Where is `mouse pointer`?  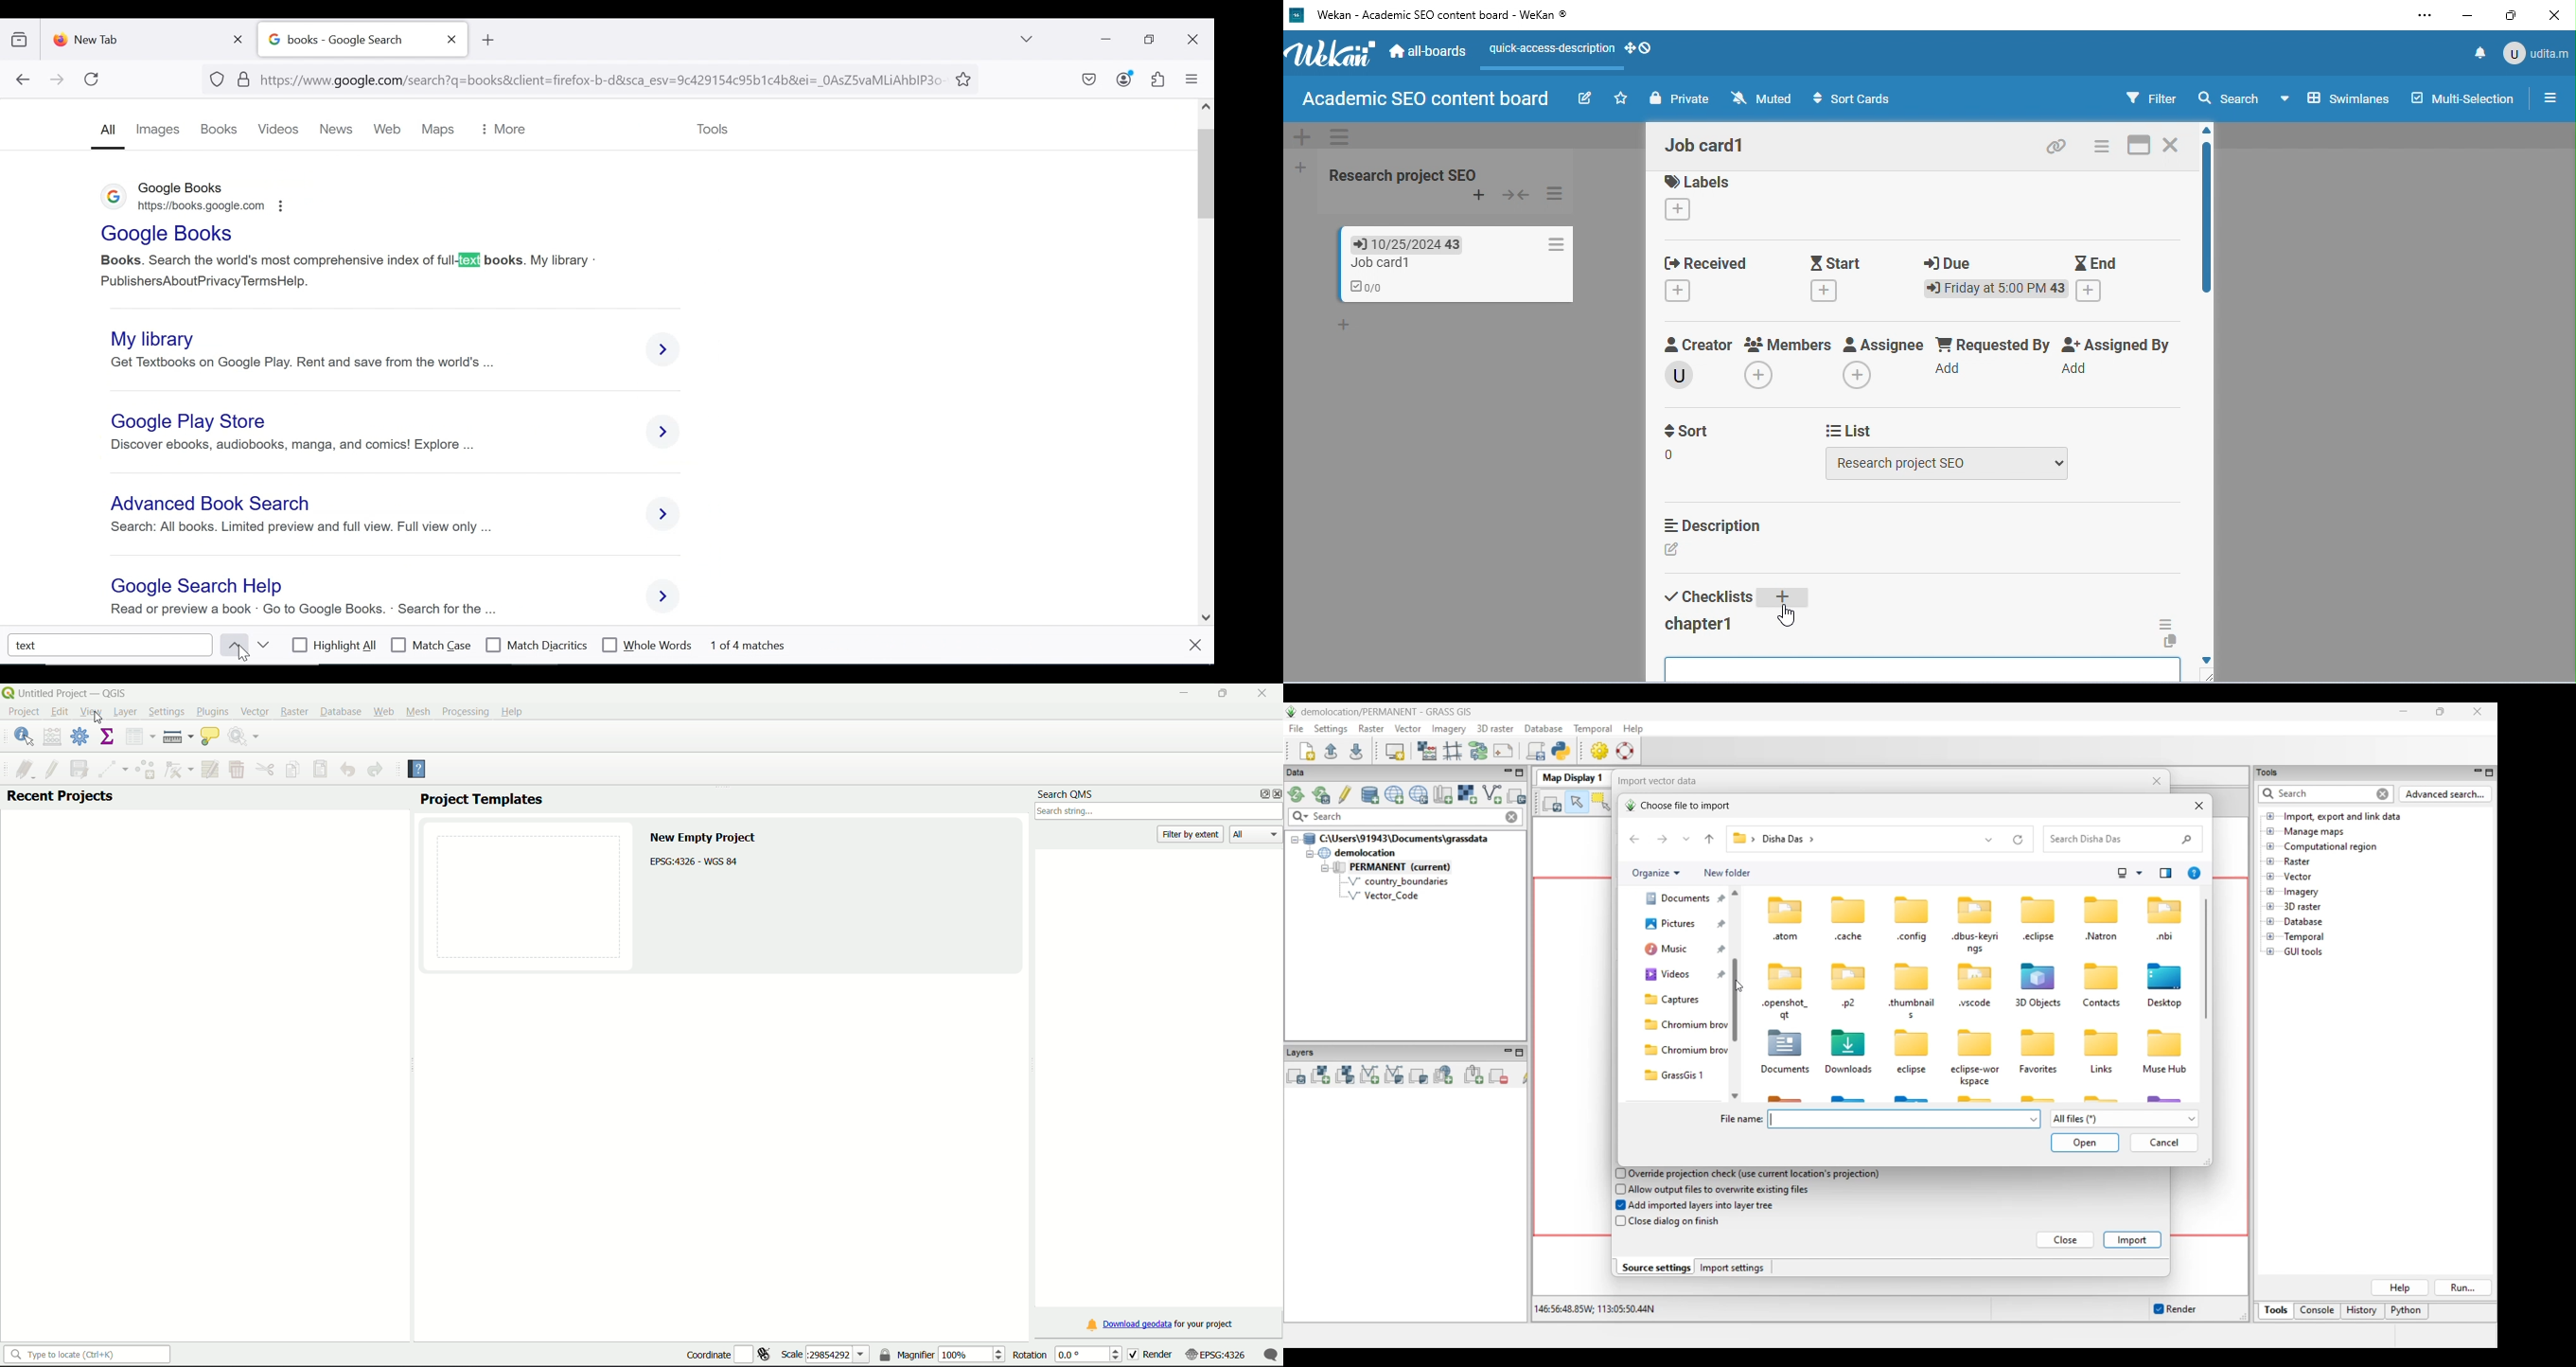
mouse pointer is located at coordinates (248, 655).